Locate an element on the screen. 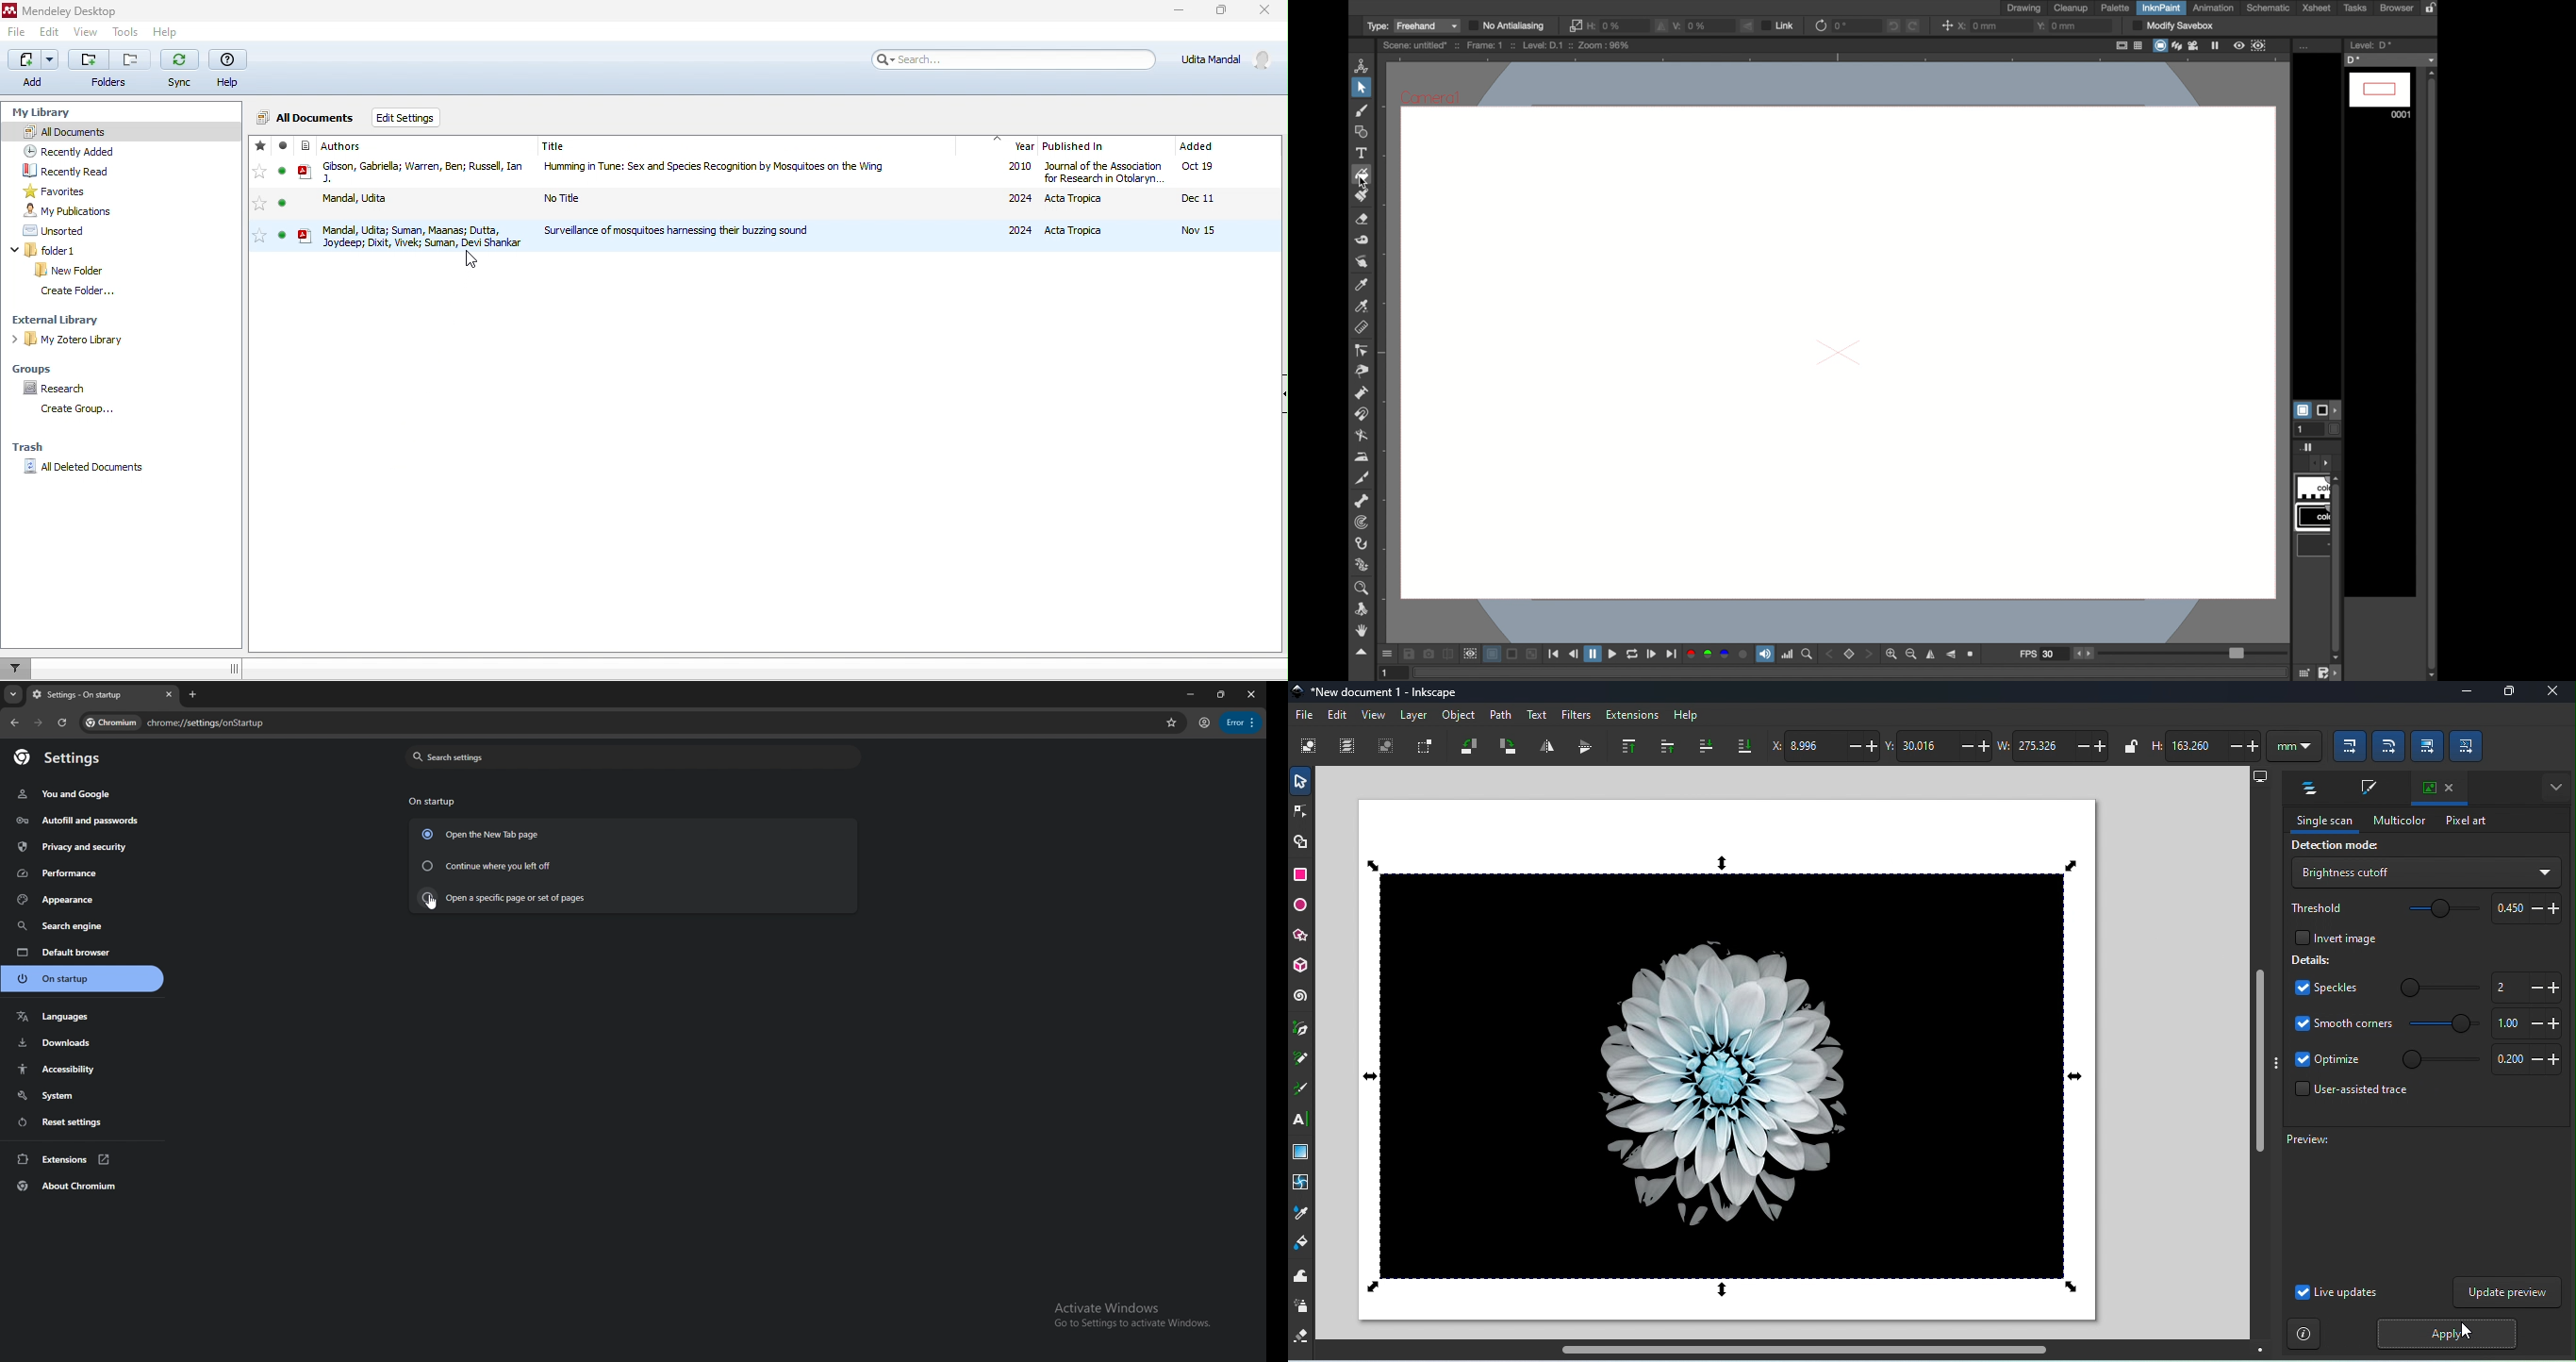  Object rotate 90 CCW is located at coordinates (1468, 749).